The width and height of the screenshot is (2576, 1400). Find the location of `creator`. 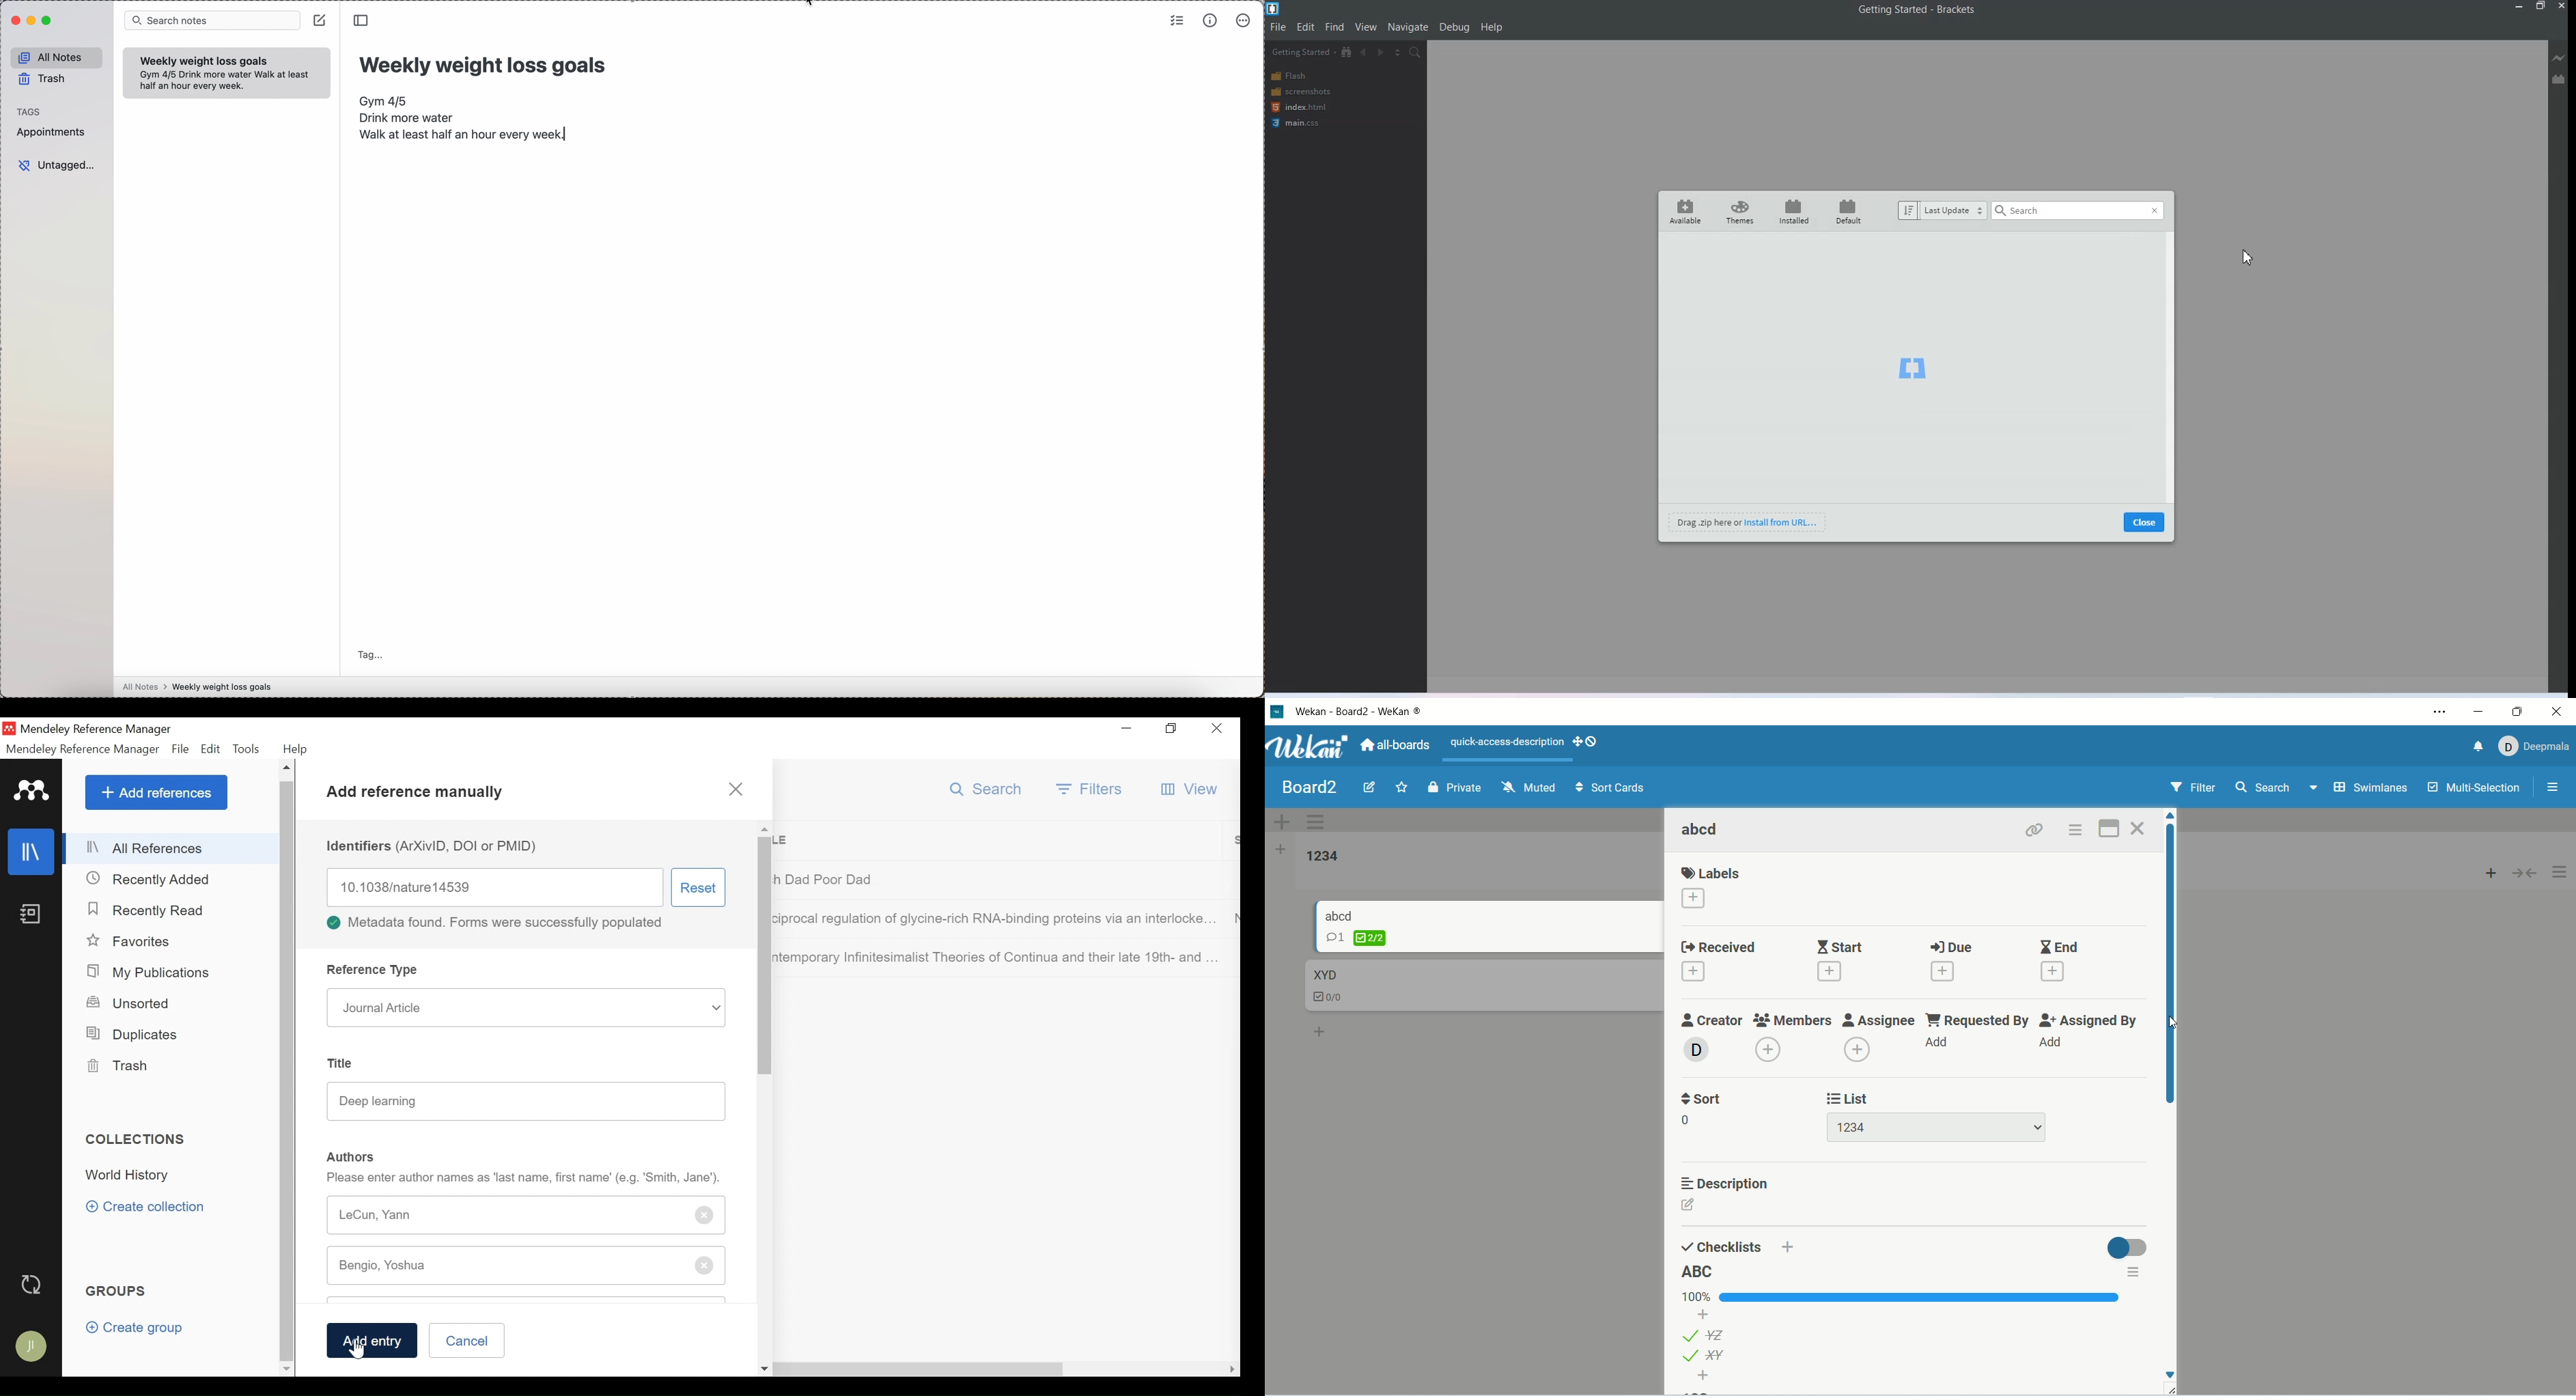

creator is located at coordinates (1713, 1020).